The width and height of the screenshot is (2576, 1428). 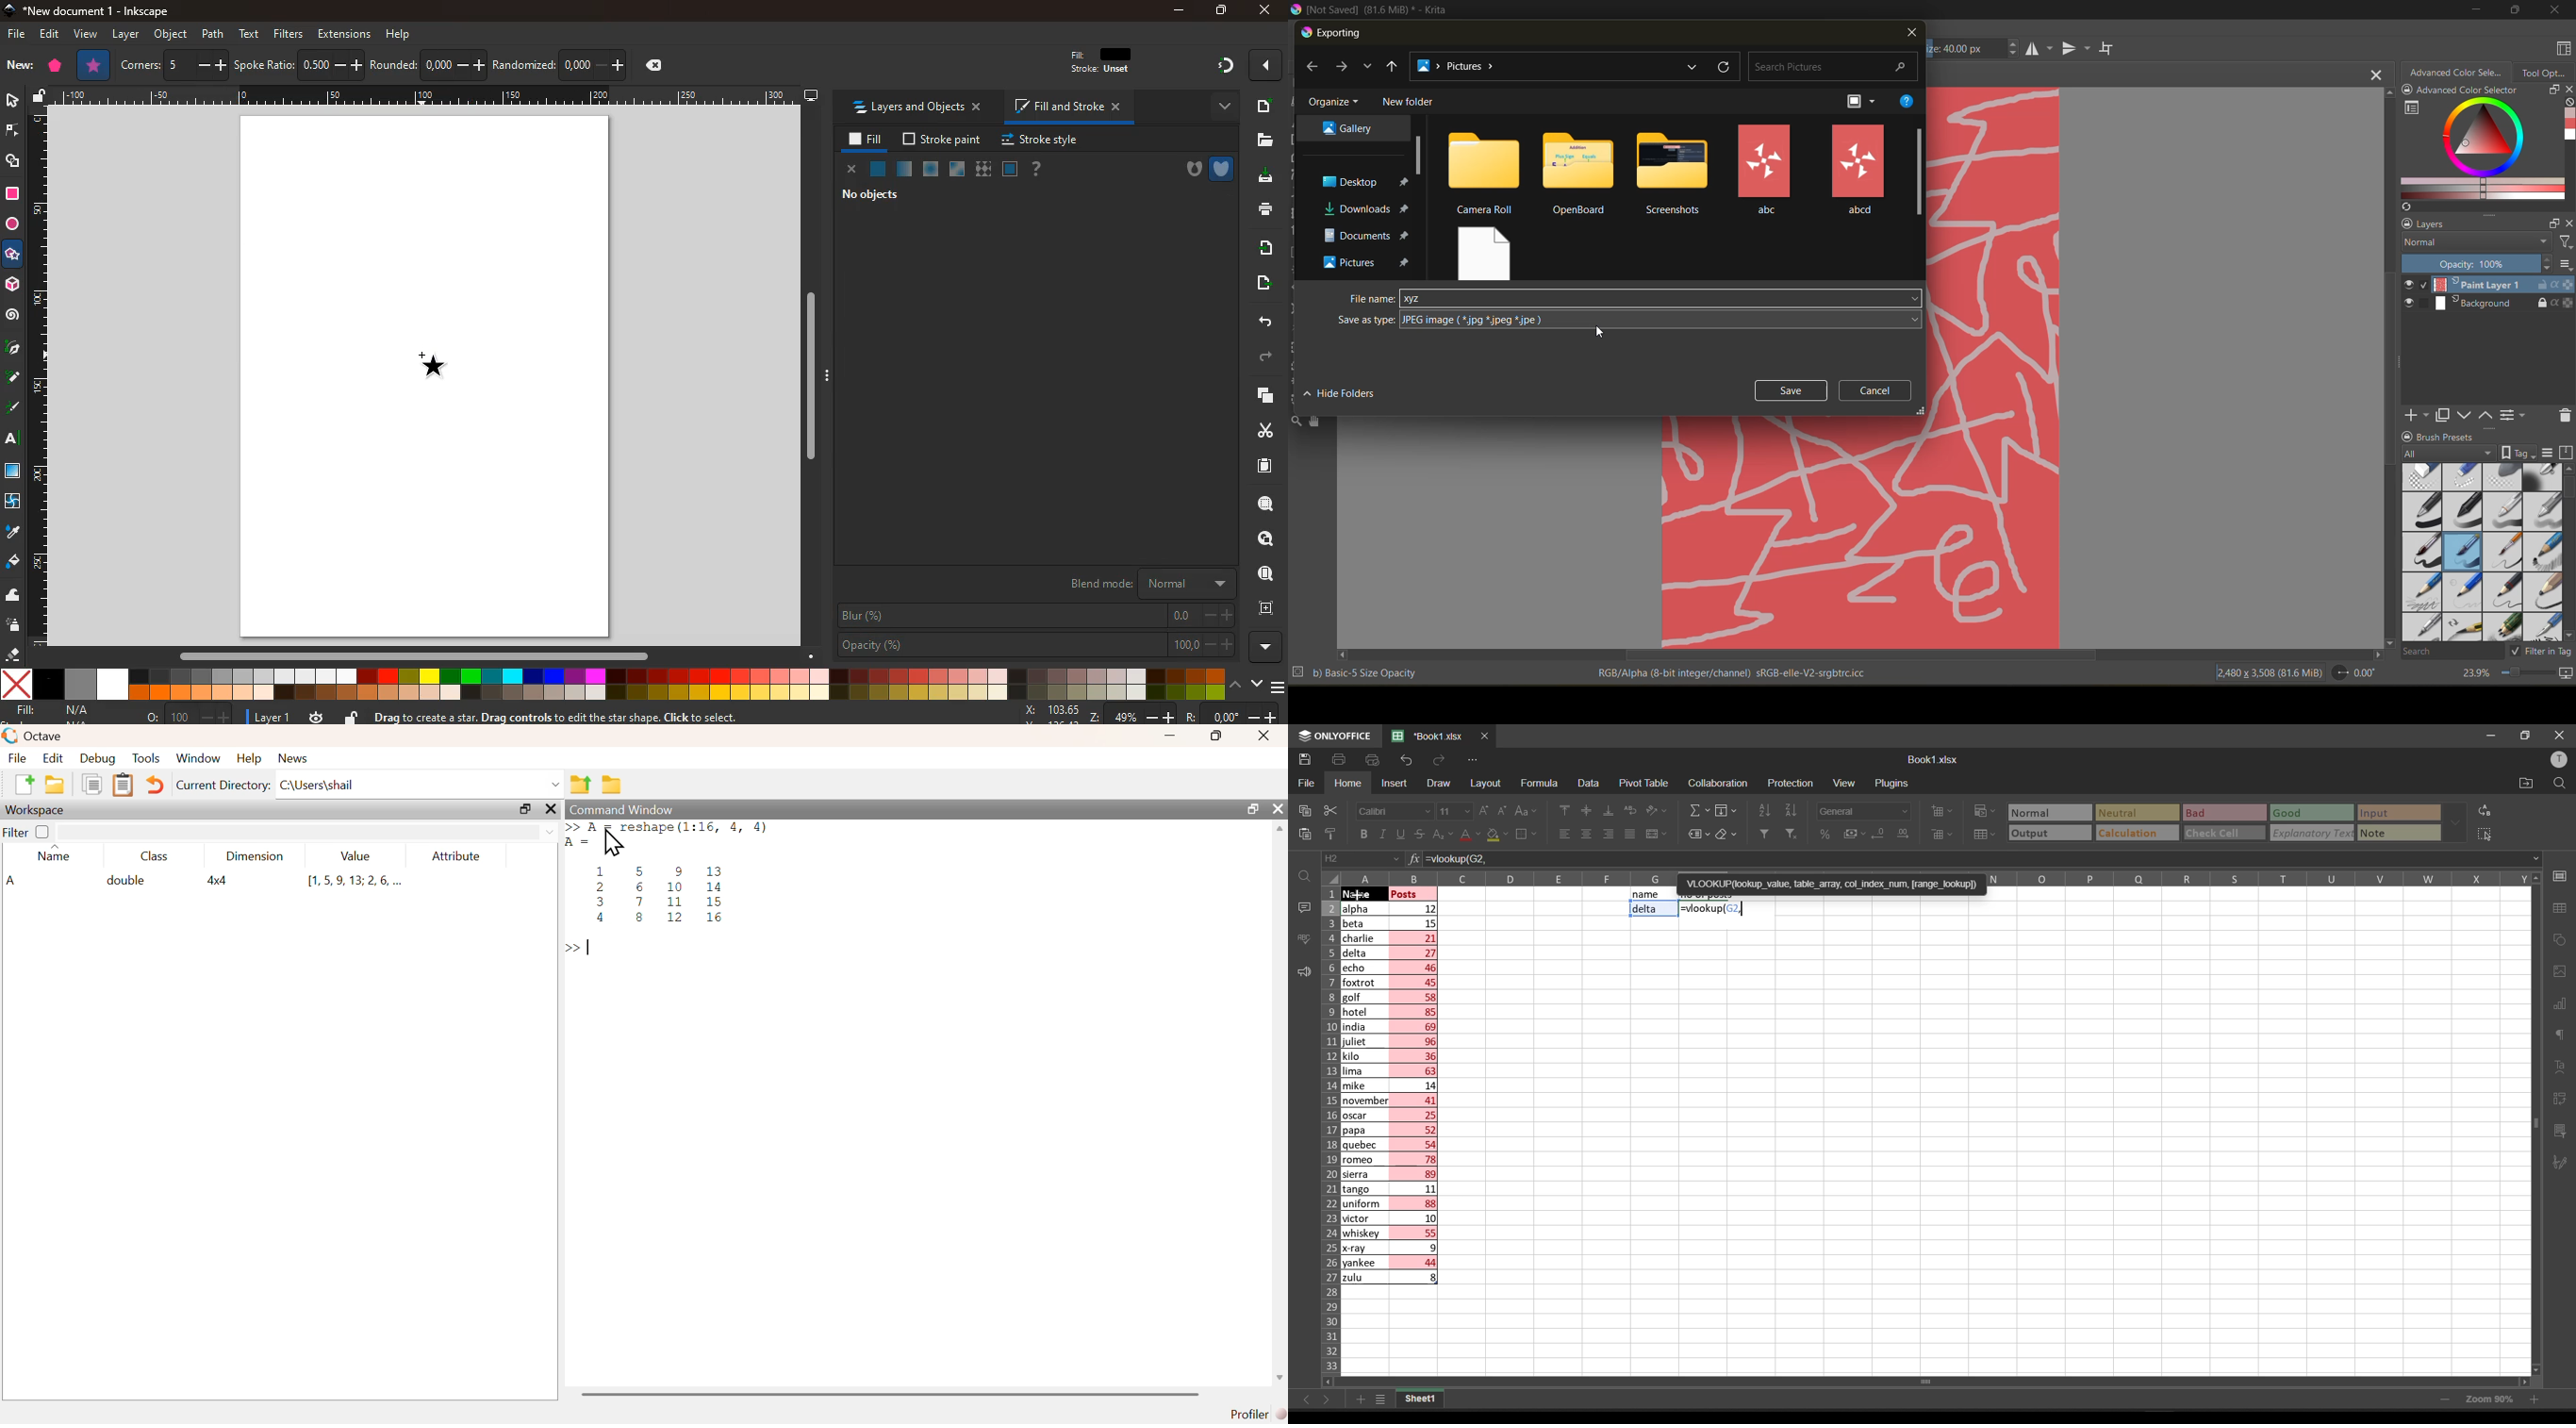 I want to click on organize, so click(x=1336, y=103).